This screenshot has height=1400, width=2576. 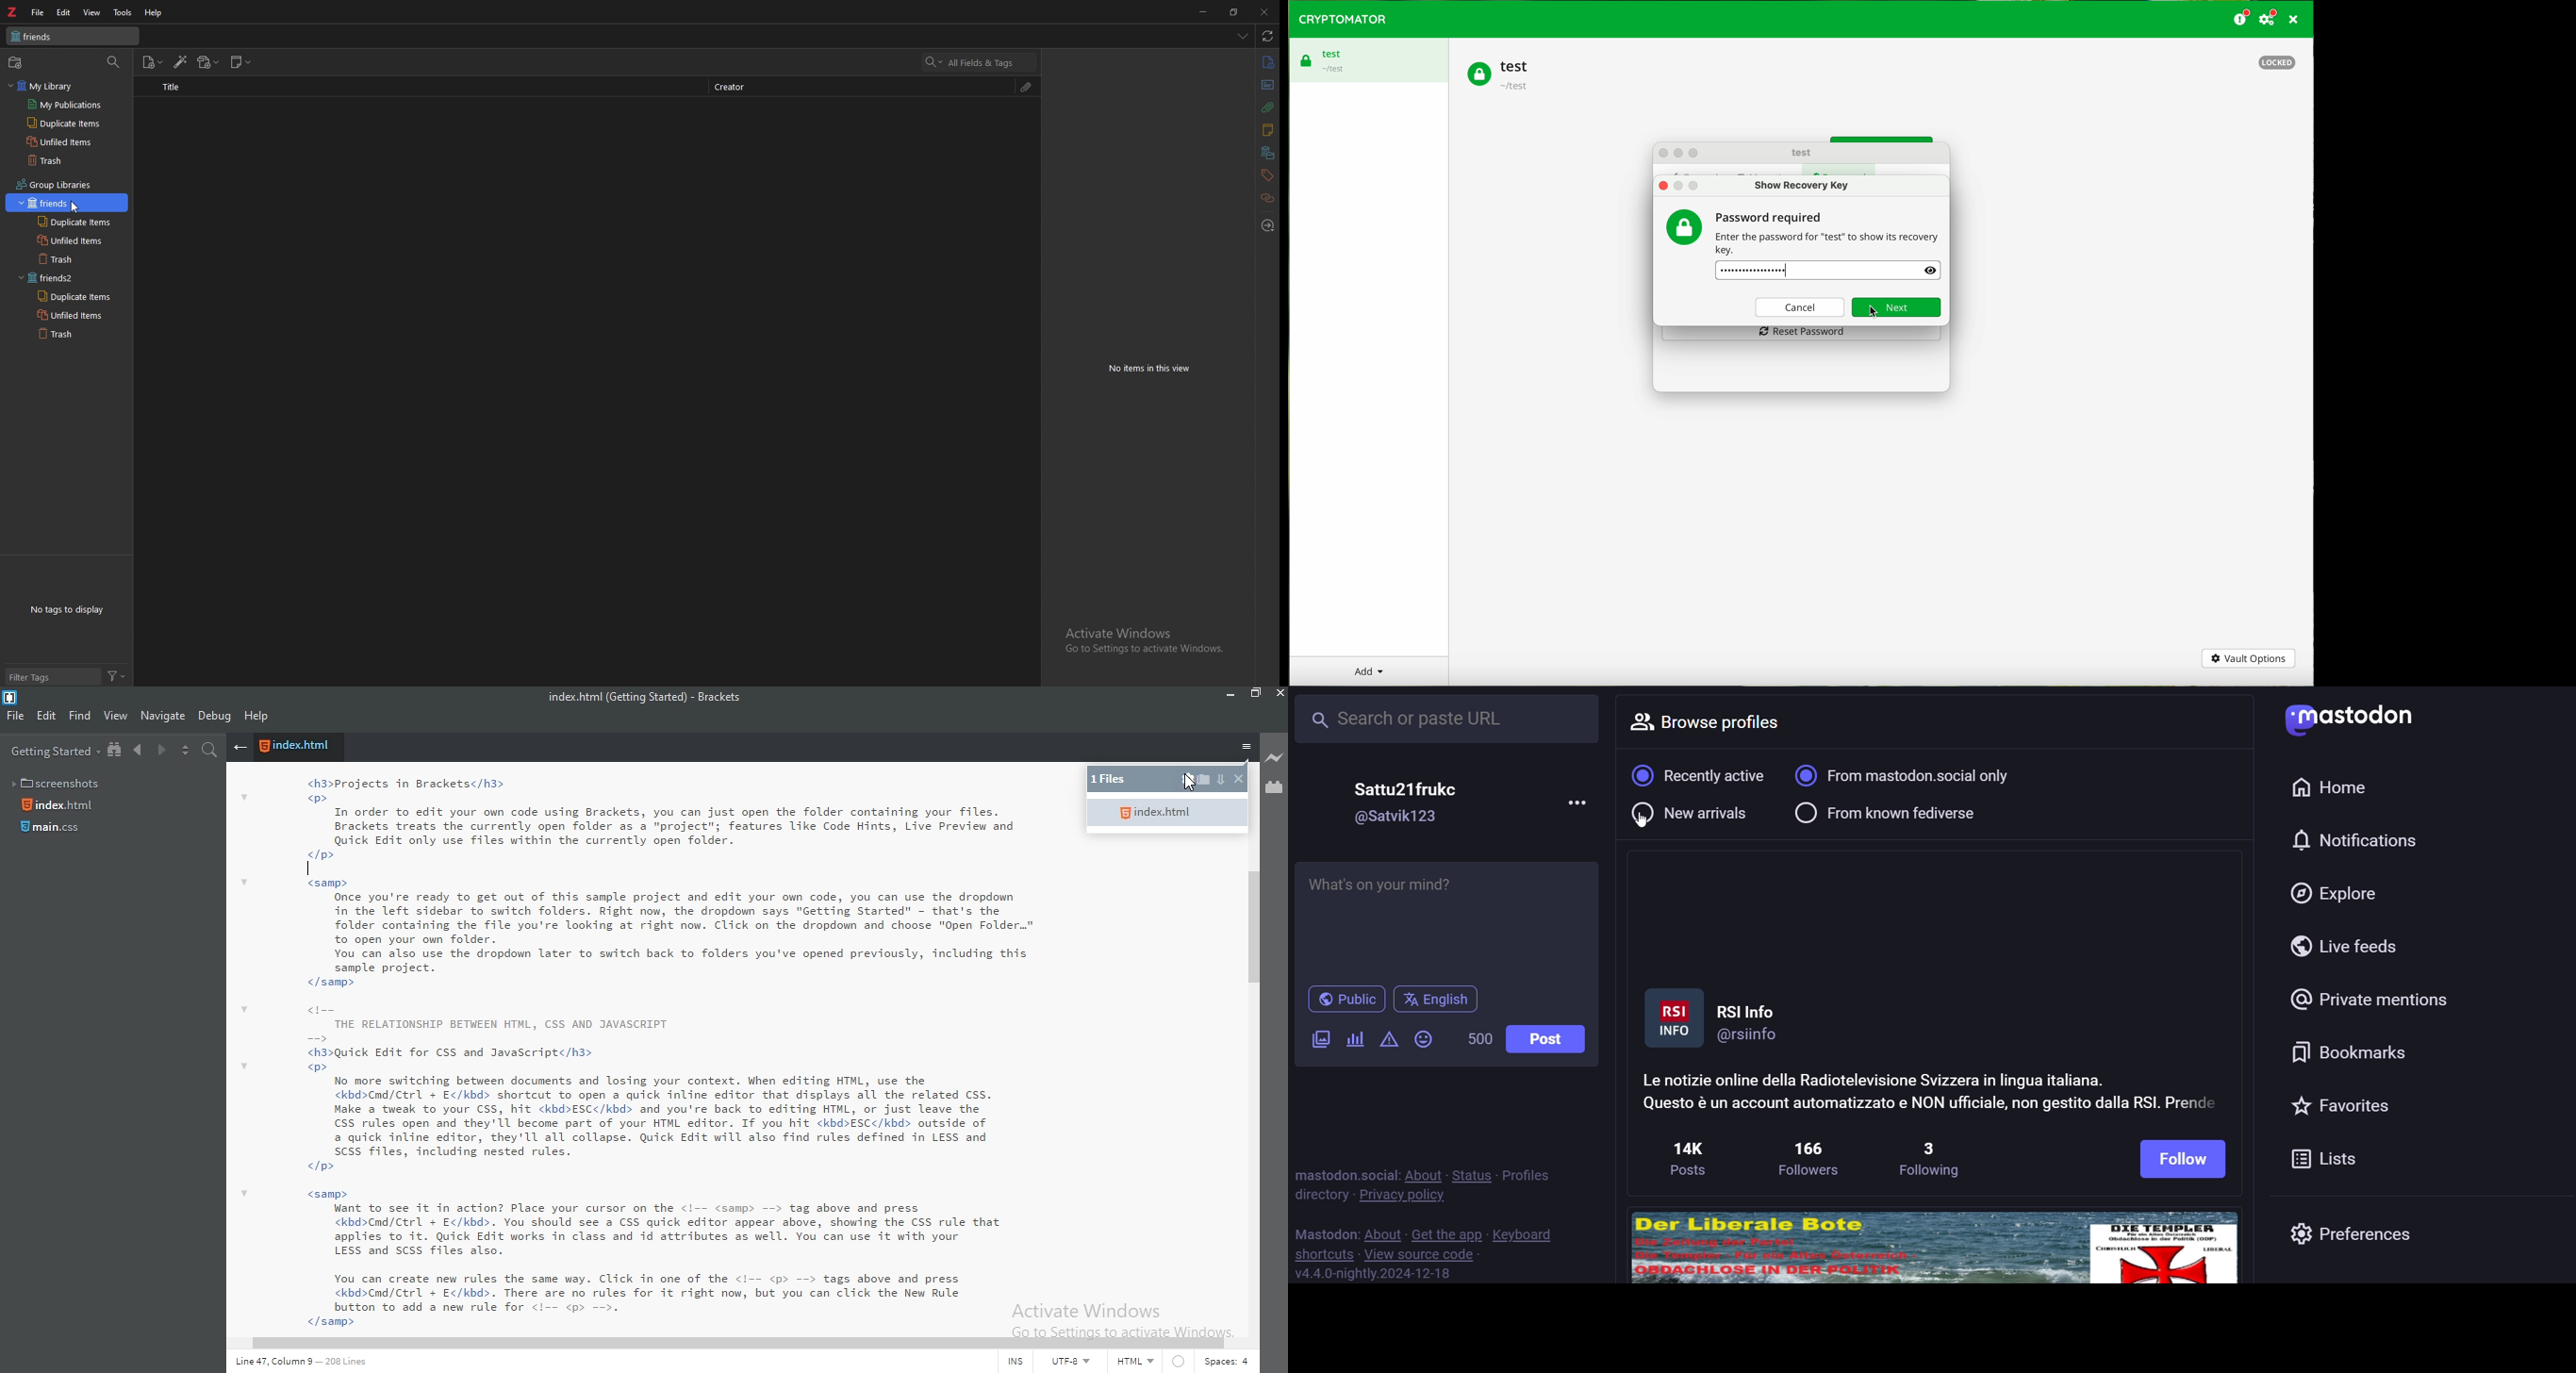 What do you see at coordinates (2355, 1103) in the screenshot?
I see `favorites` at bounding box center [2355, 1103].